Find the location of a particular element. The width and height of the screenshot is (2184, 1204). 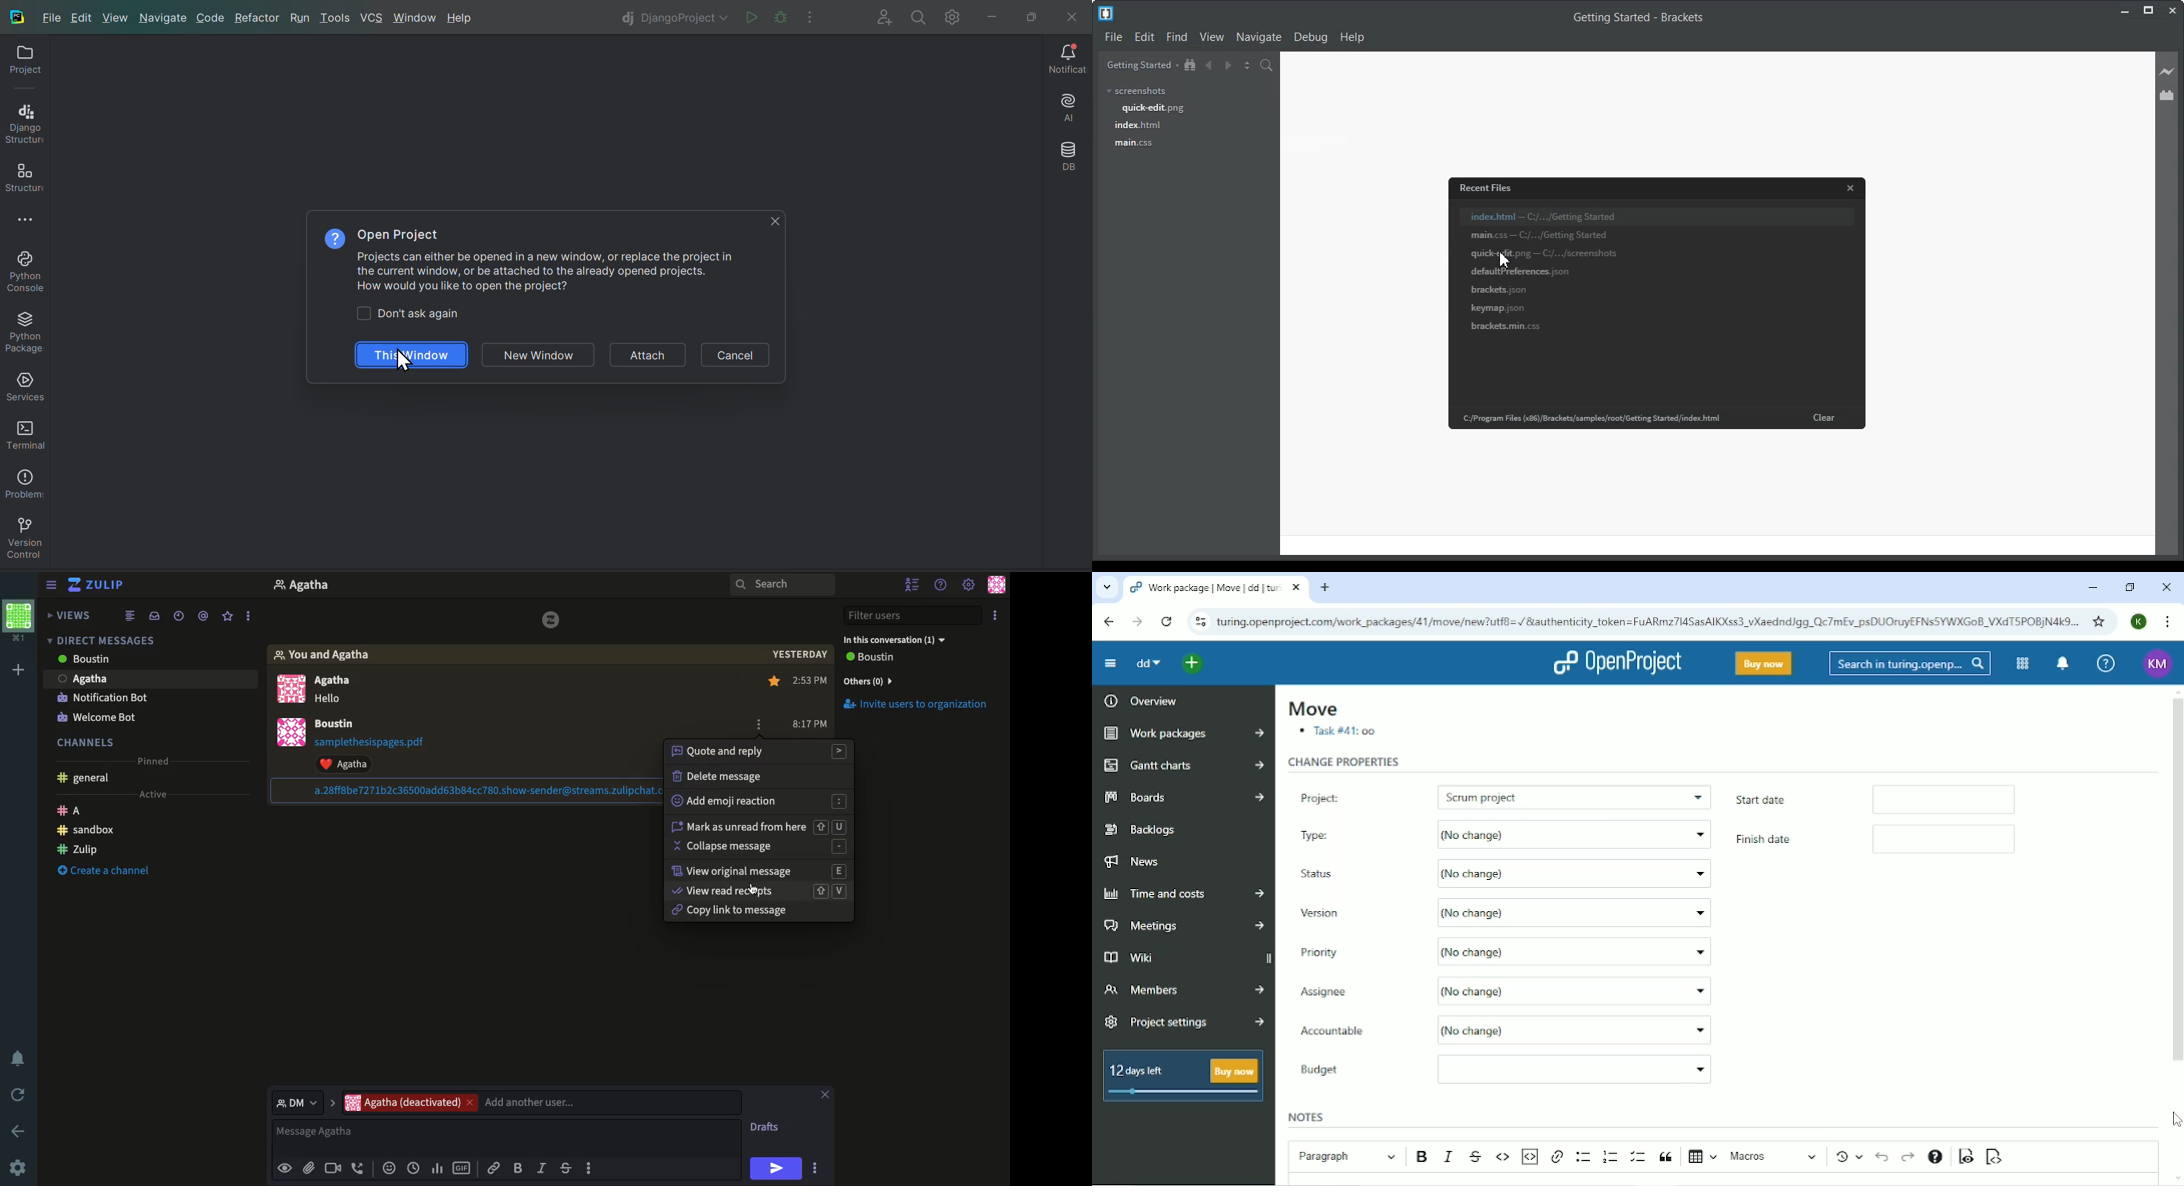

Assignee is located at coordinates (1357, 991).